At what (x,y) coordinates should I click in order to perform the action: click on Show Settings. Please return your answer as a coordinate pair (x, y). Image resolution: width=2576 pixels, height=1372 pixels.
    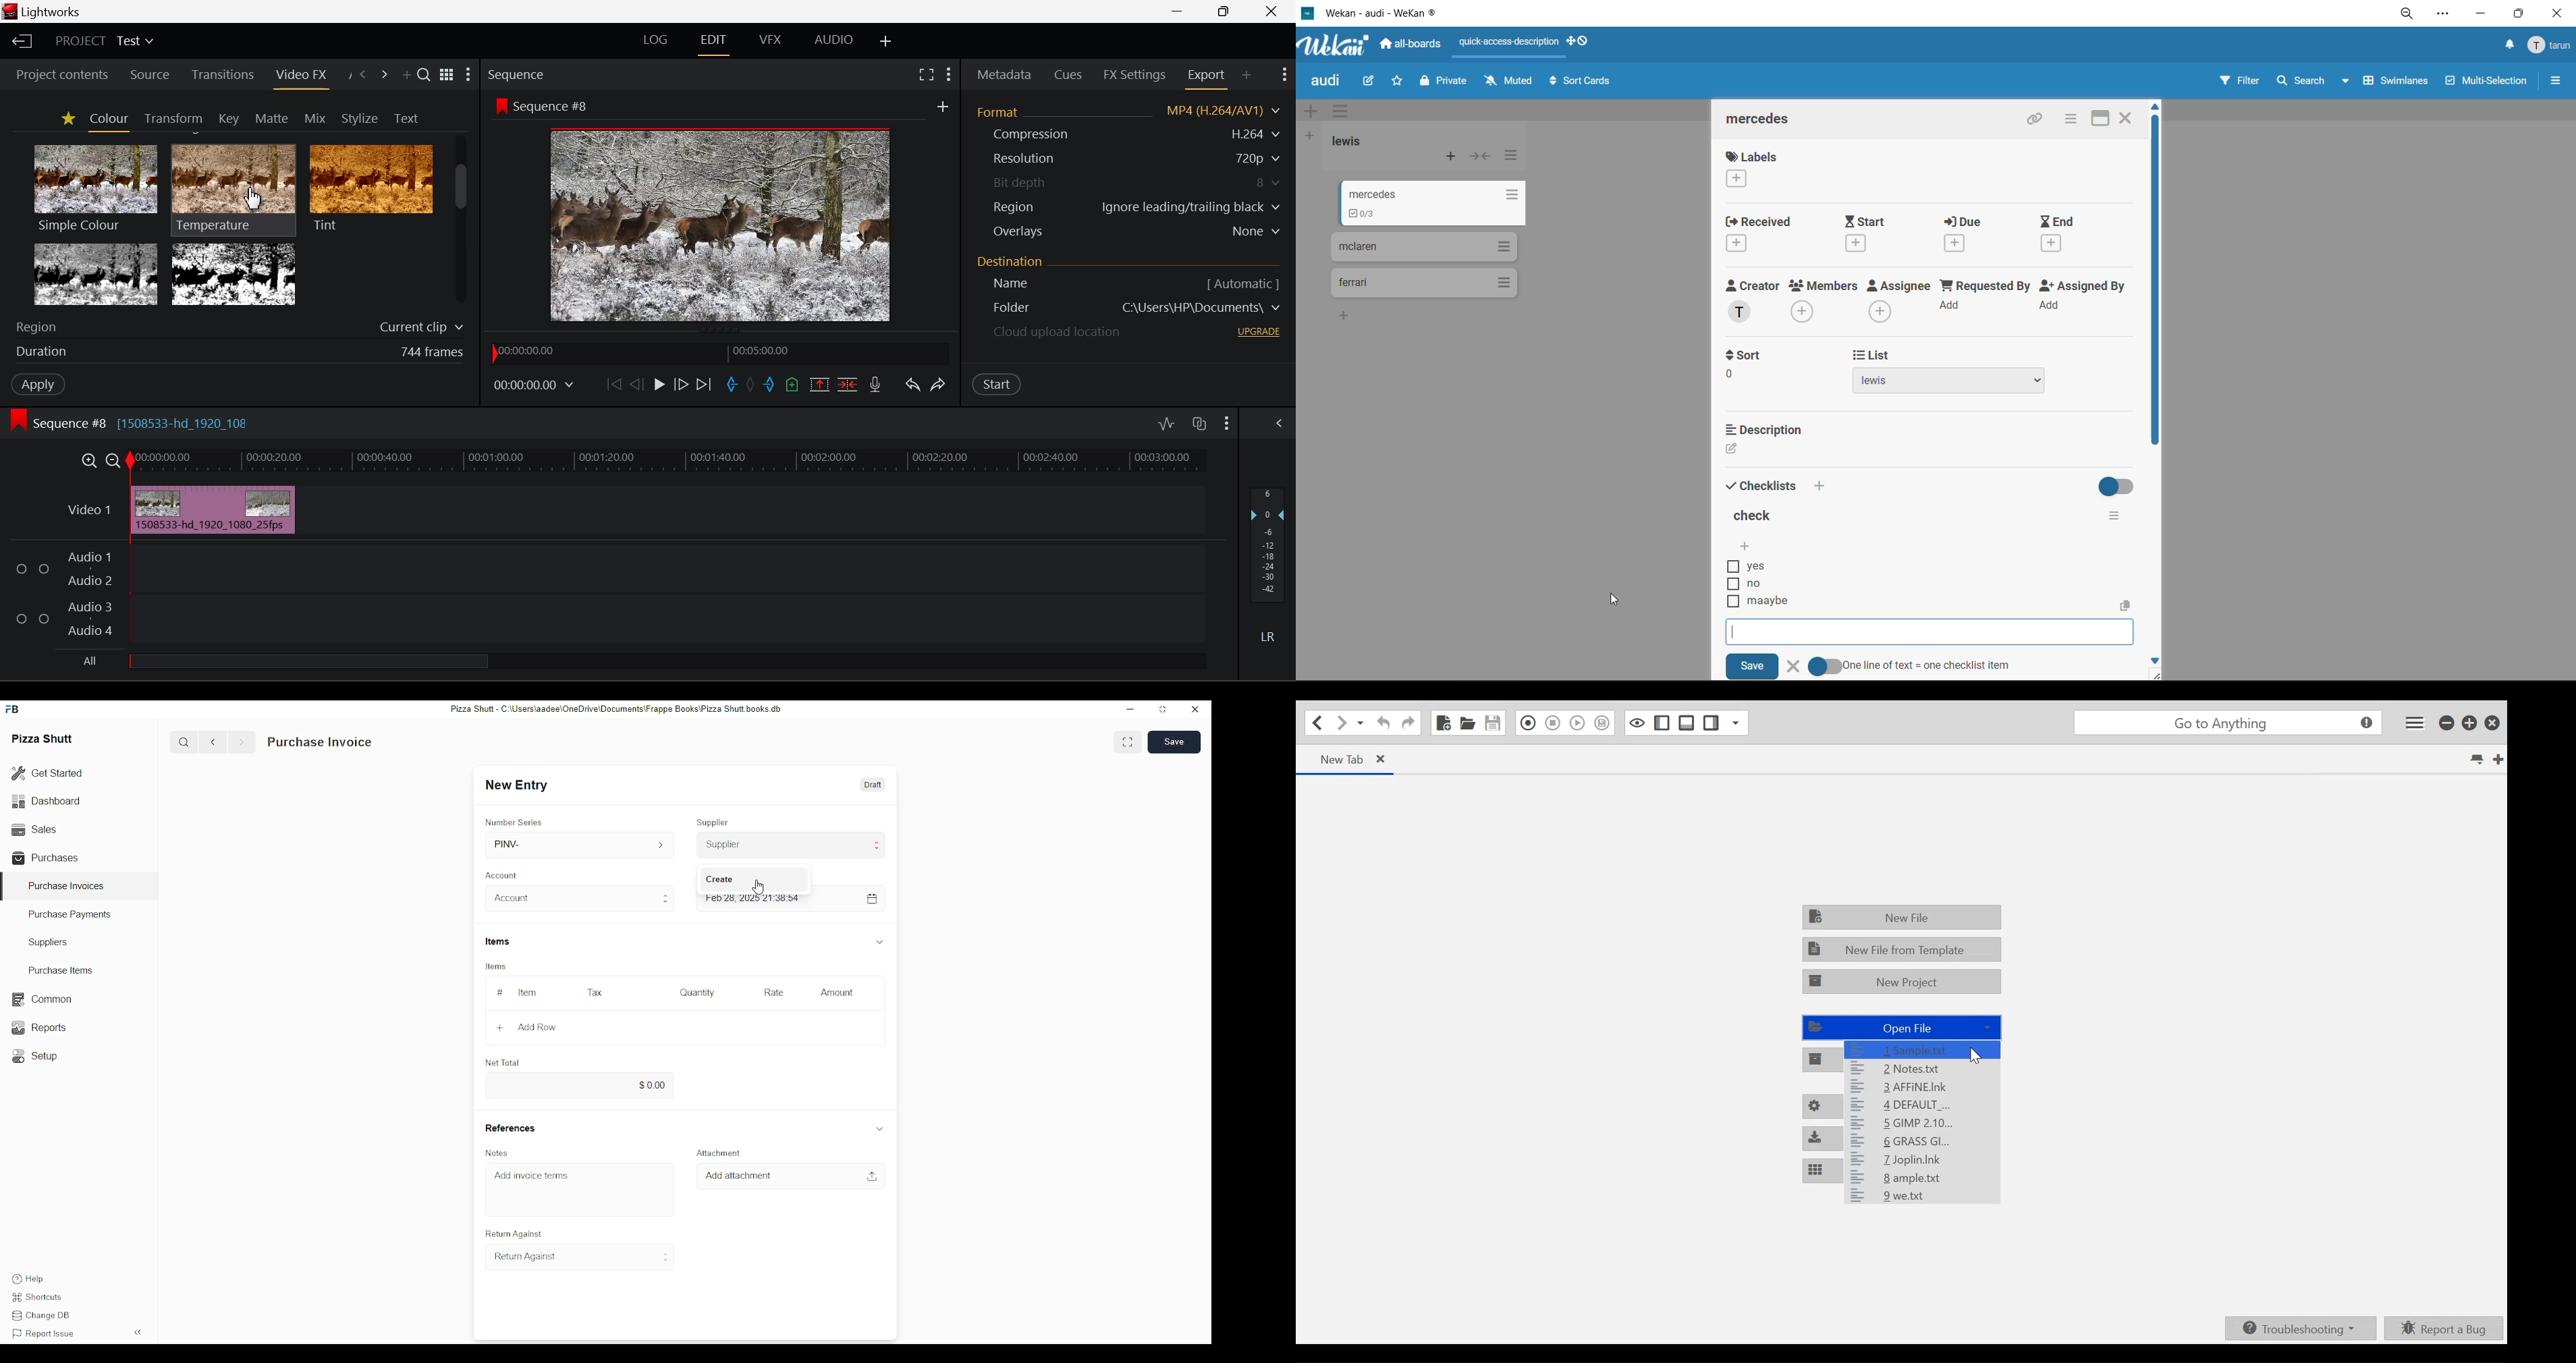
    Looking at the image, I should click on (1228, 422).